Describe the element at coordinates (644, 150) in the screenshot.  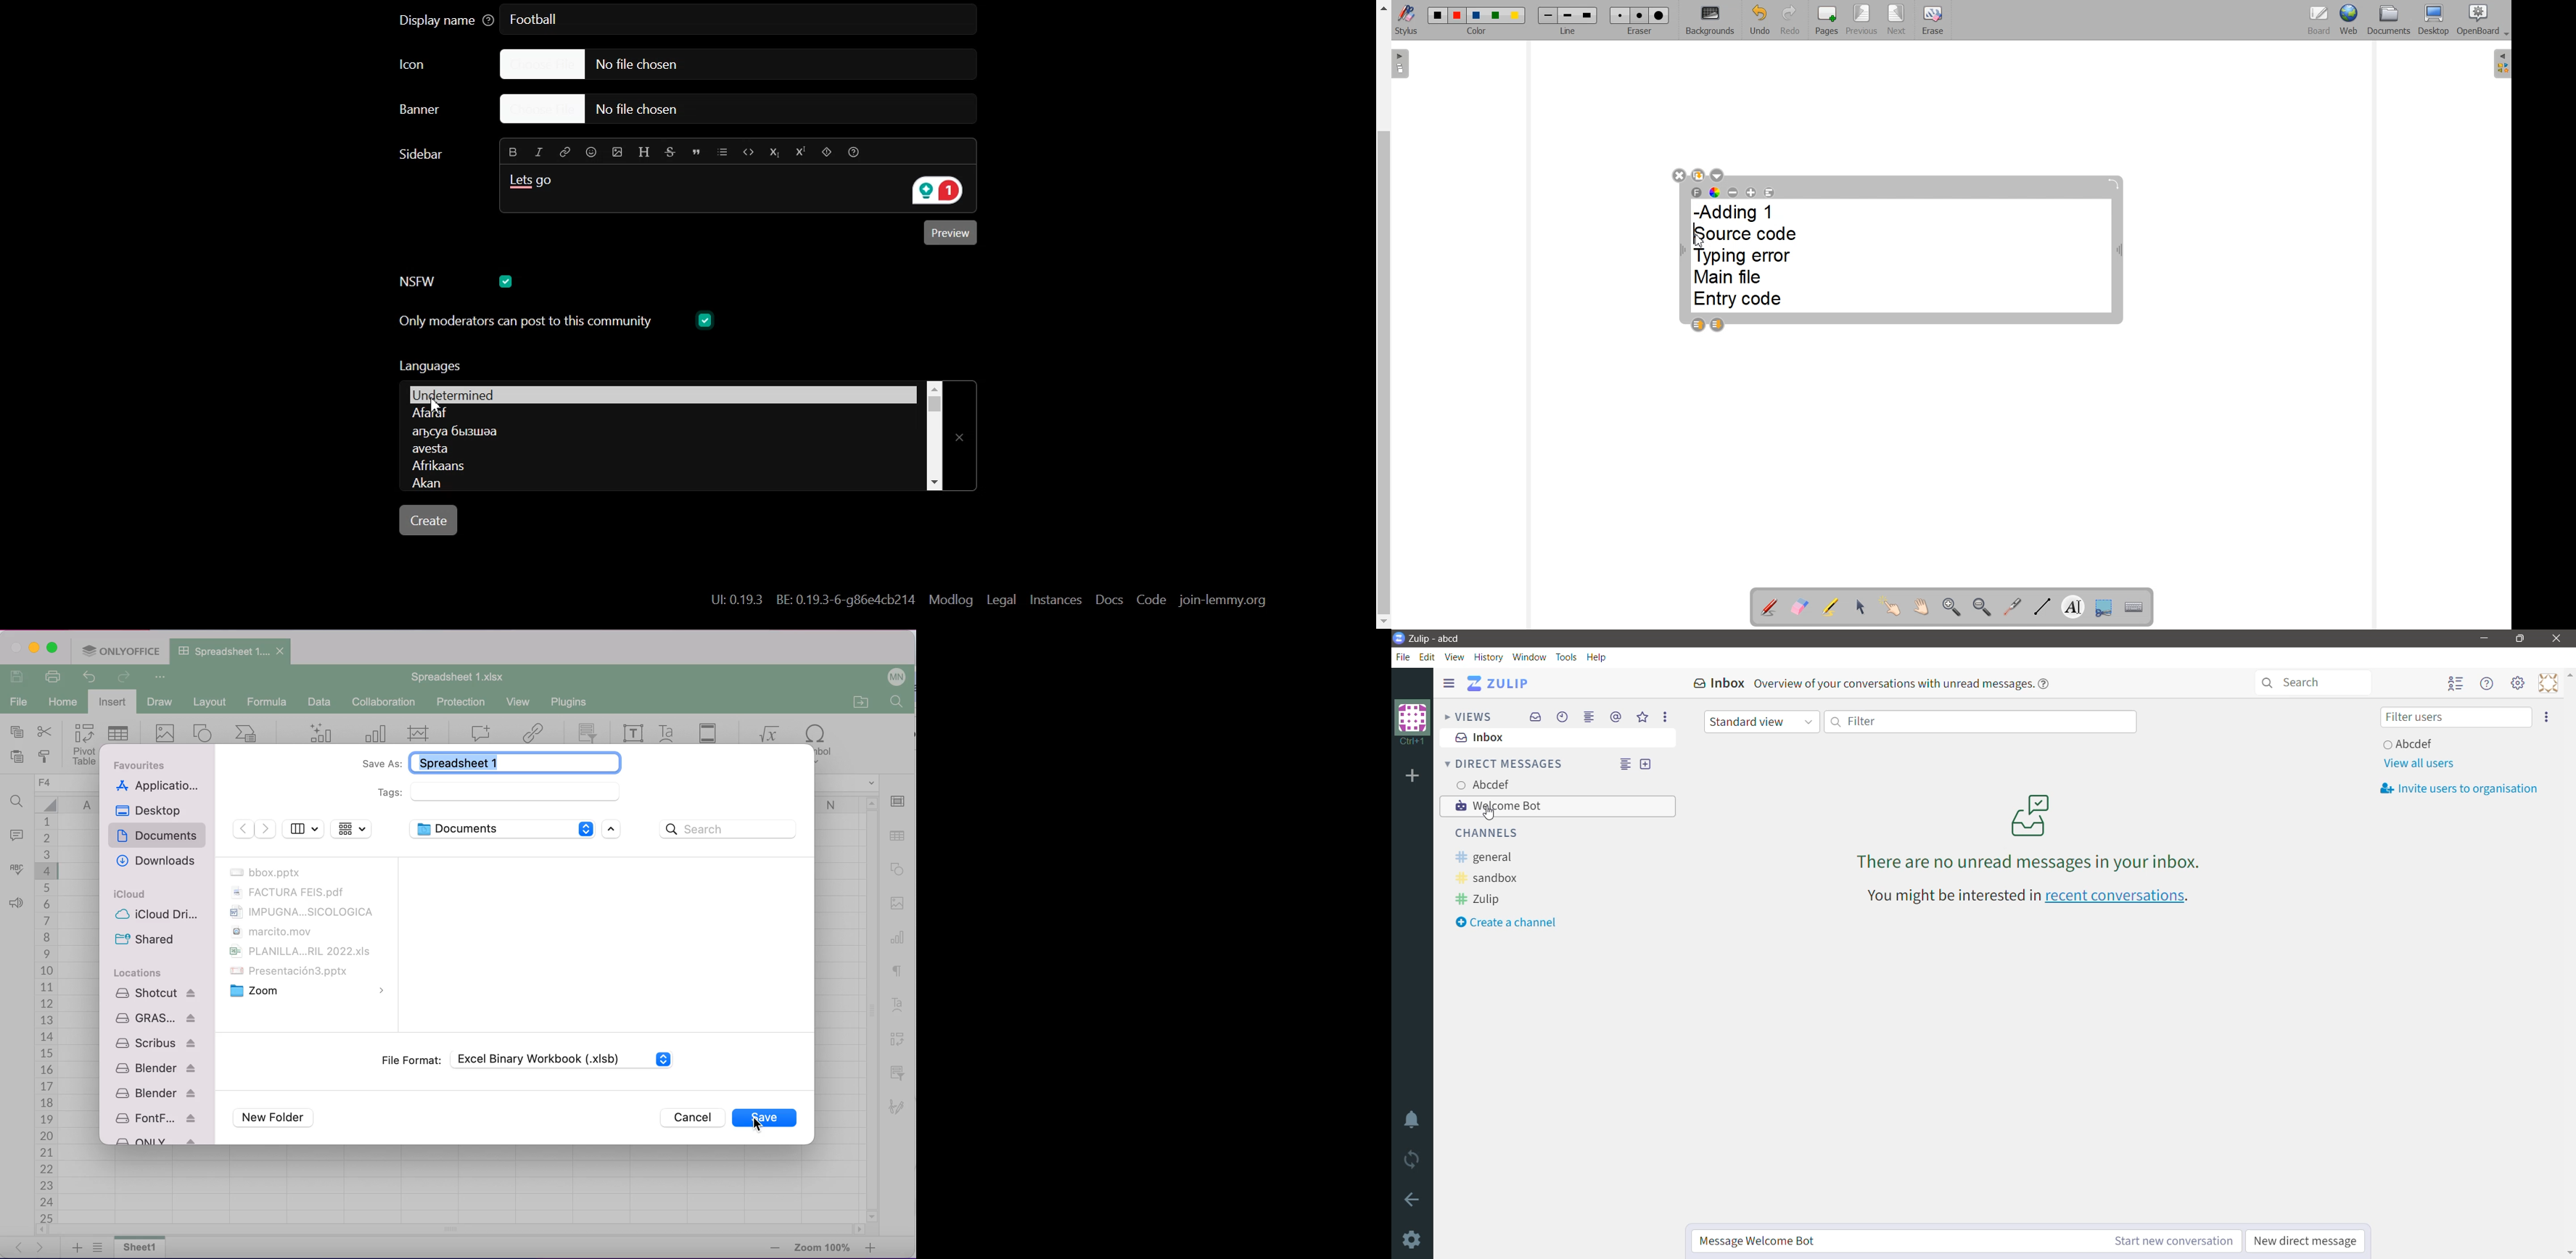
I see `Header` at that location.